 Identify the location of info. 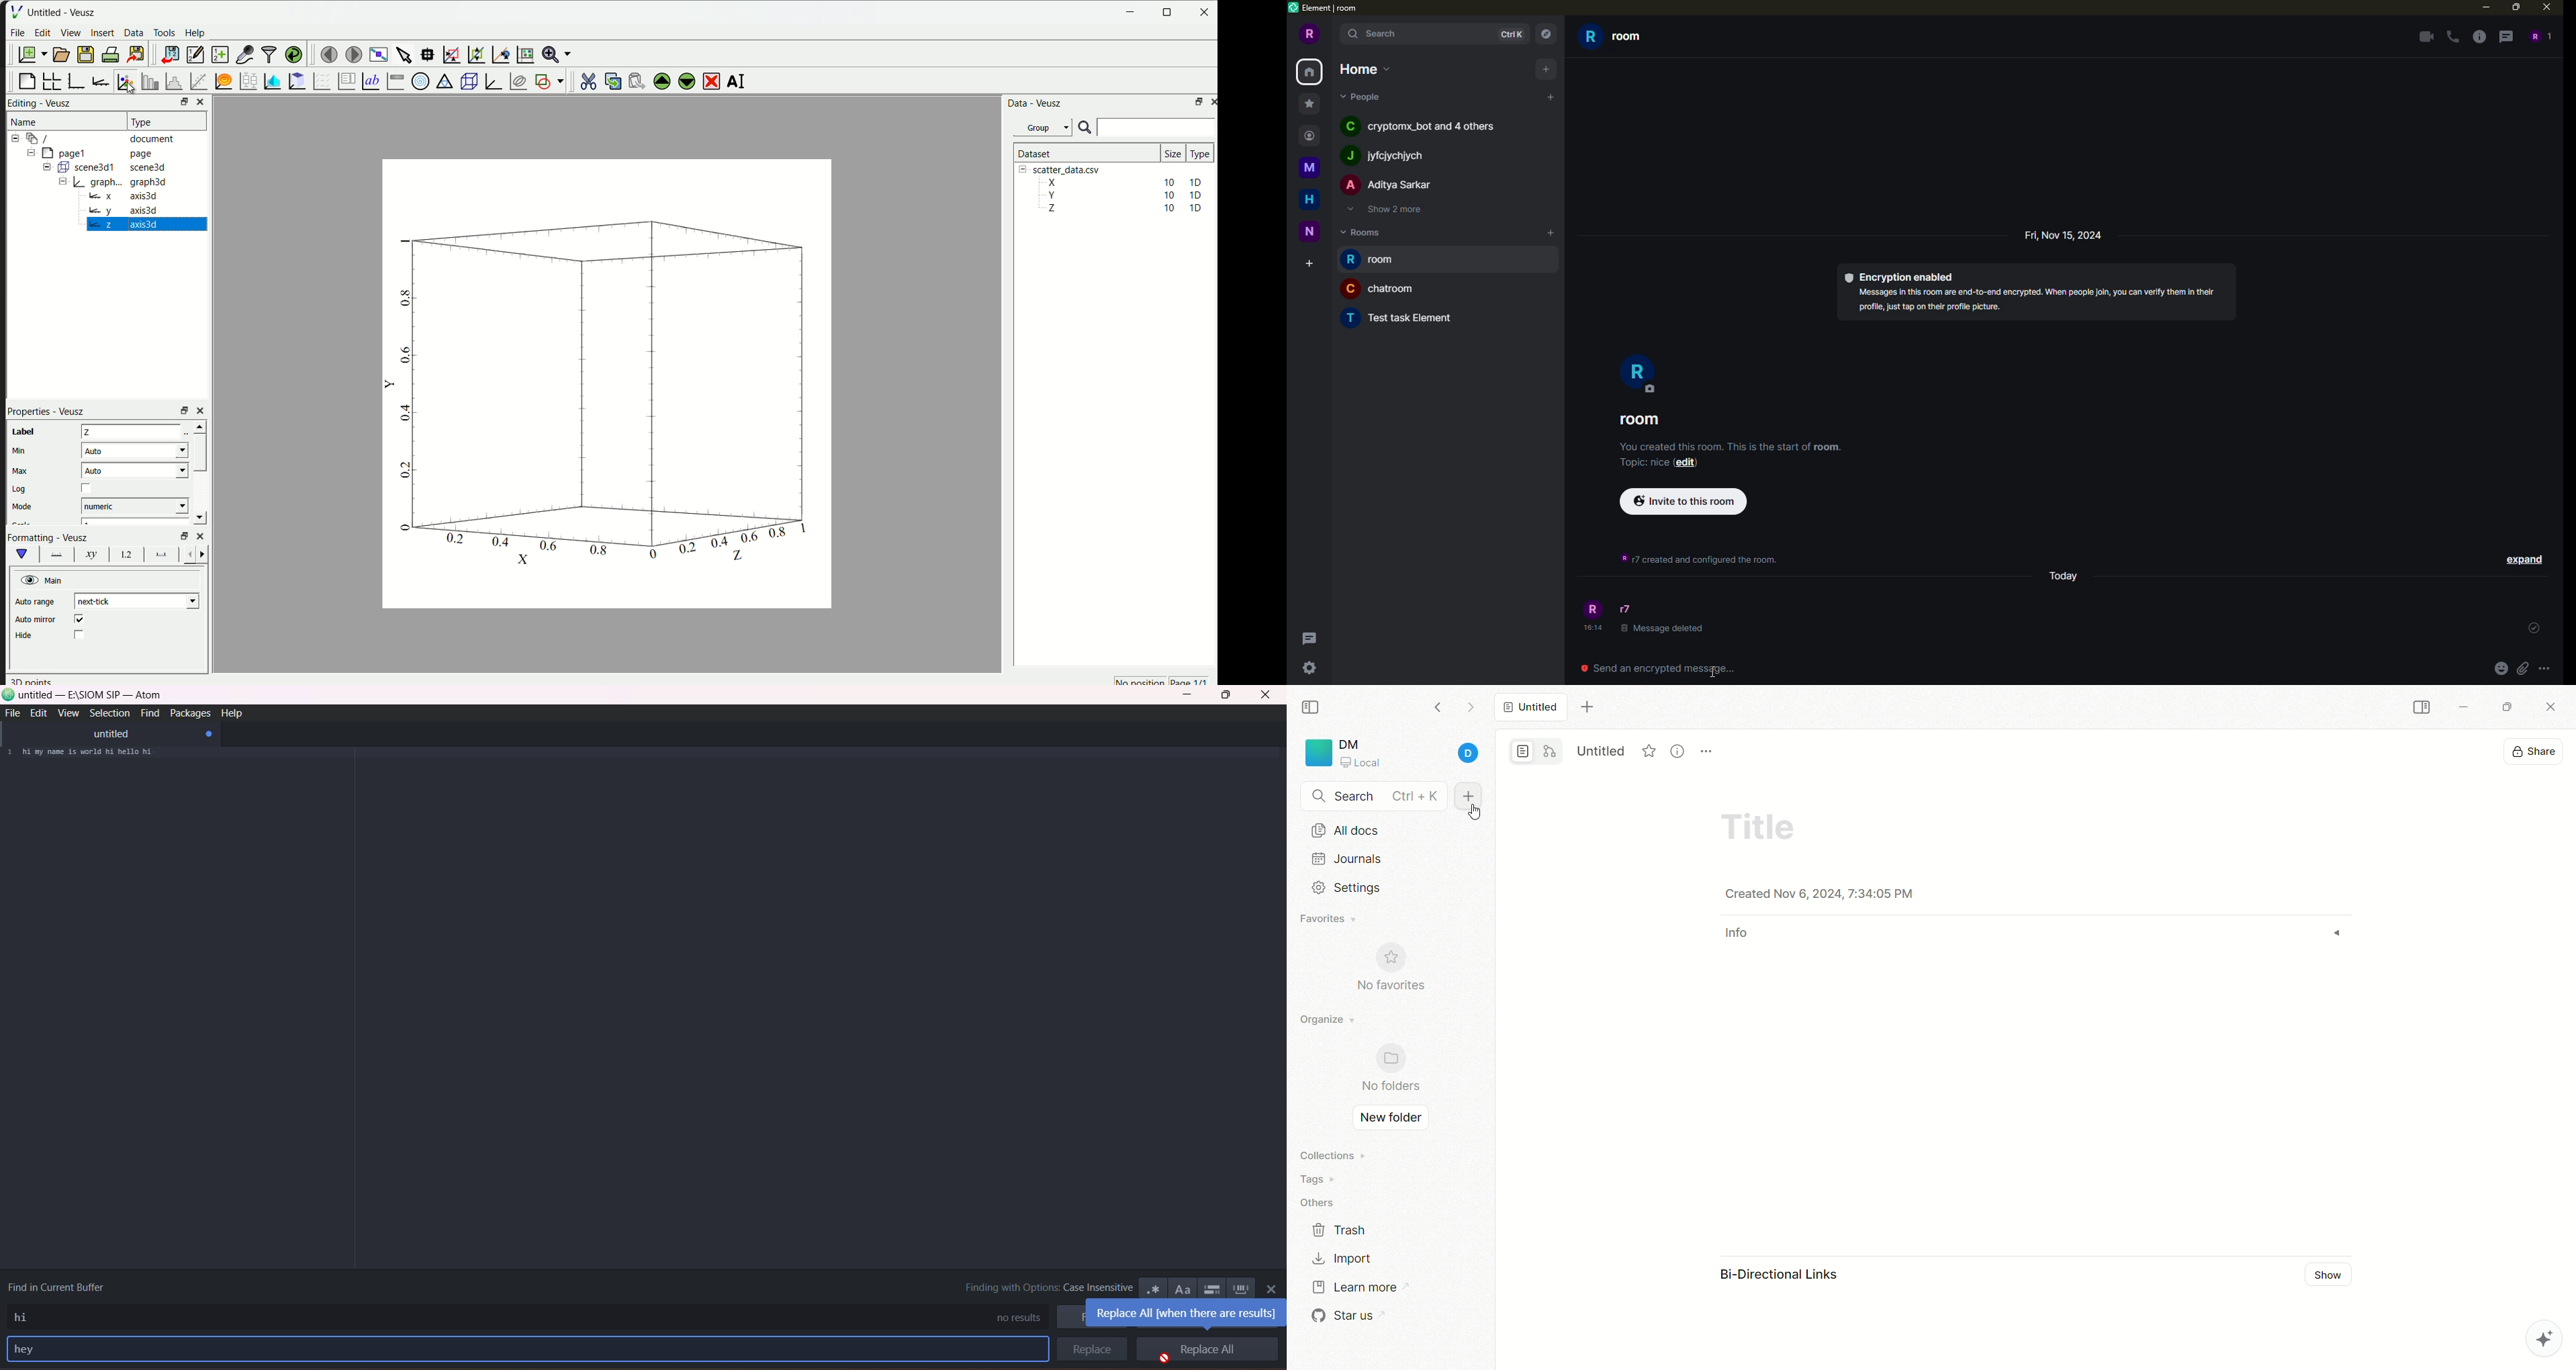
(2477, 36).